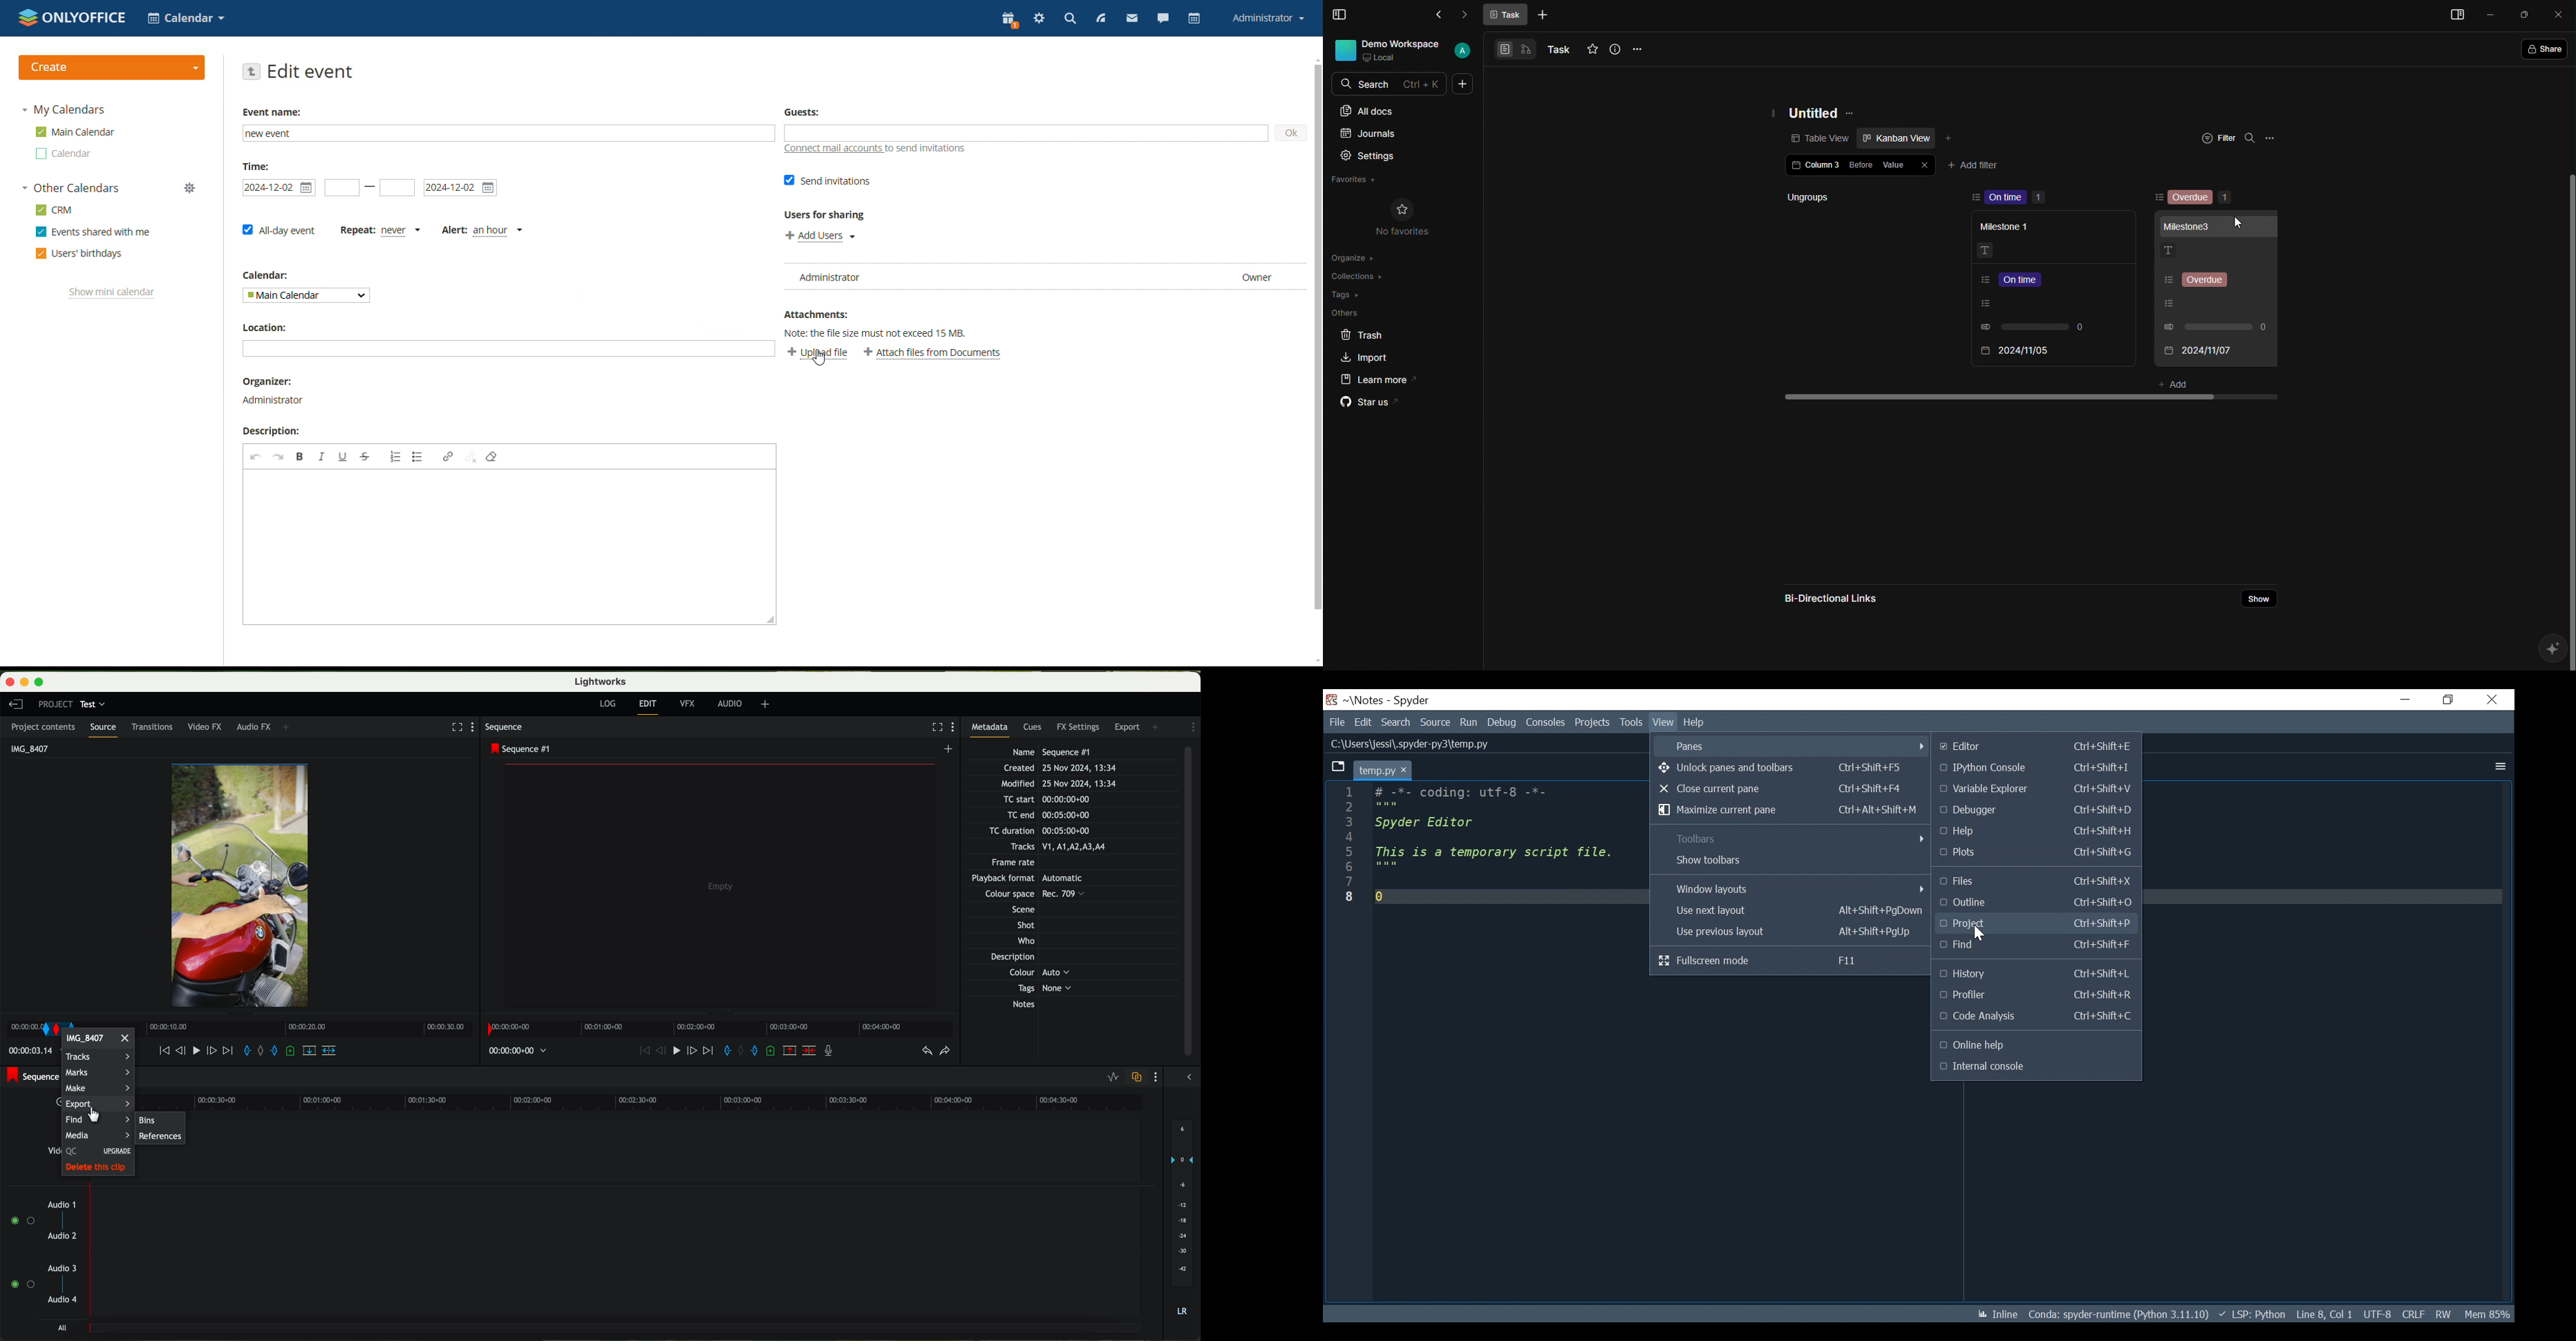 The height and width of the screenshot is (1344, 2576). I want to click on time, so click(30, 1053).